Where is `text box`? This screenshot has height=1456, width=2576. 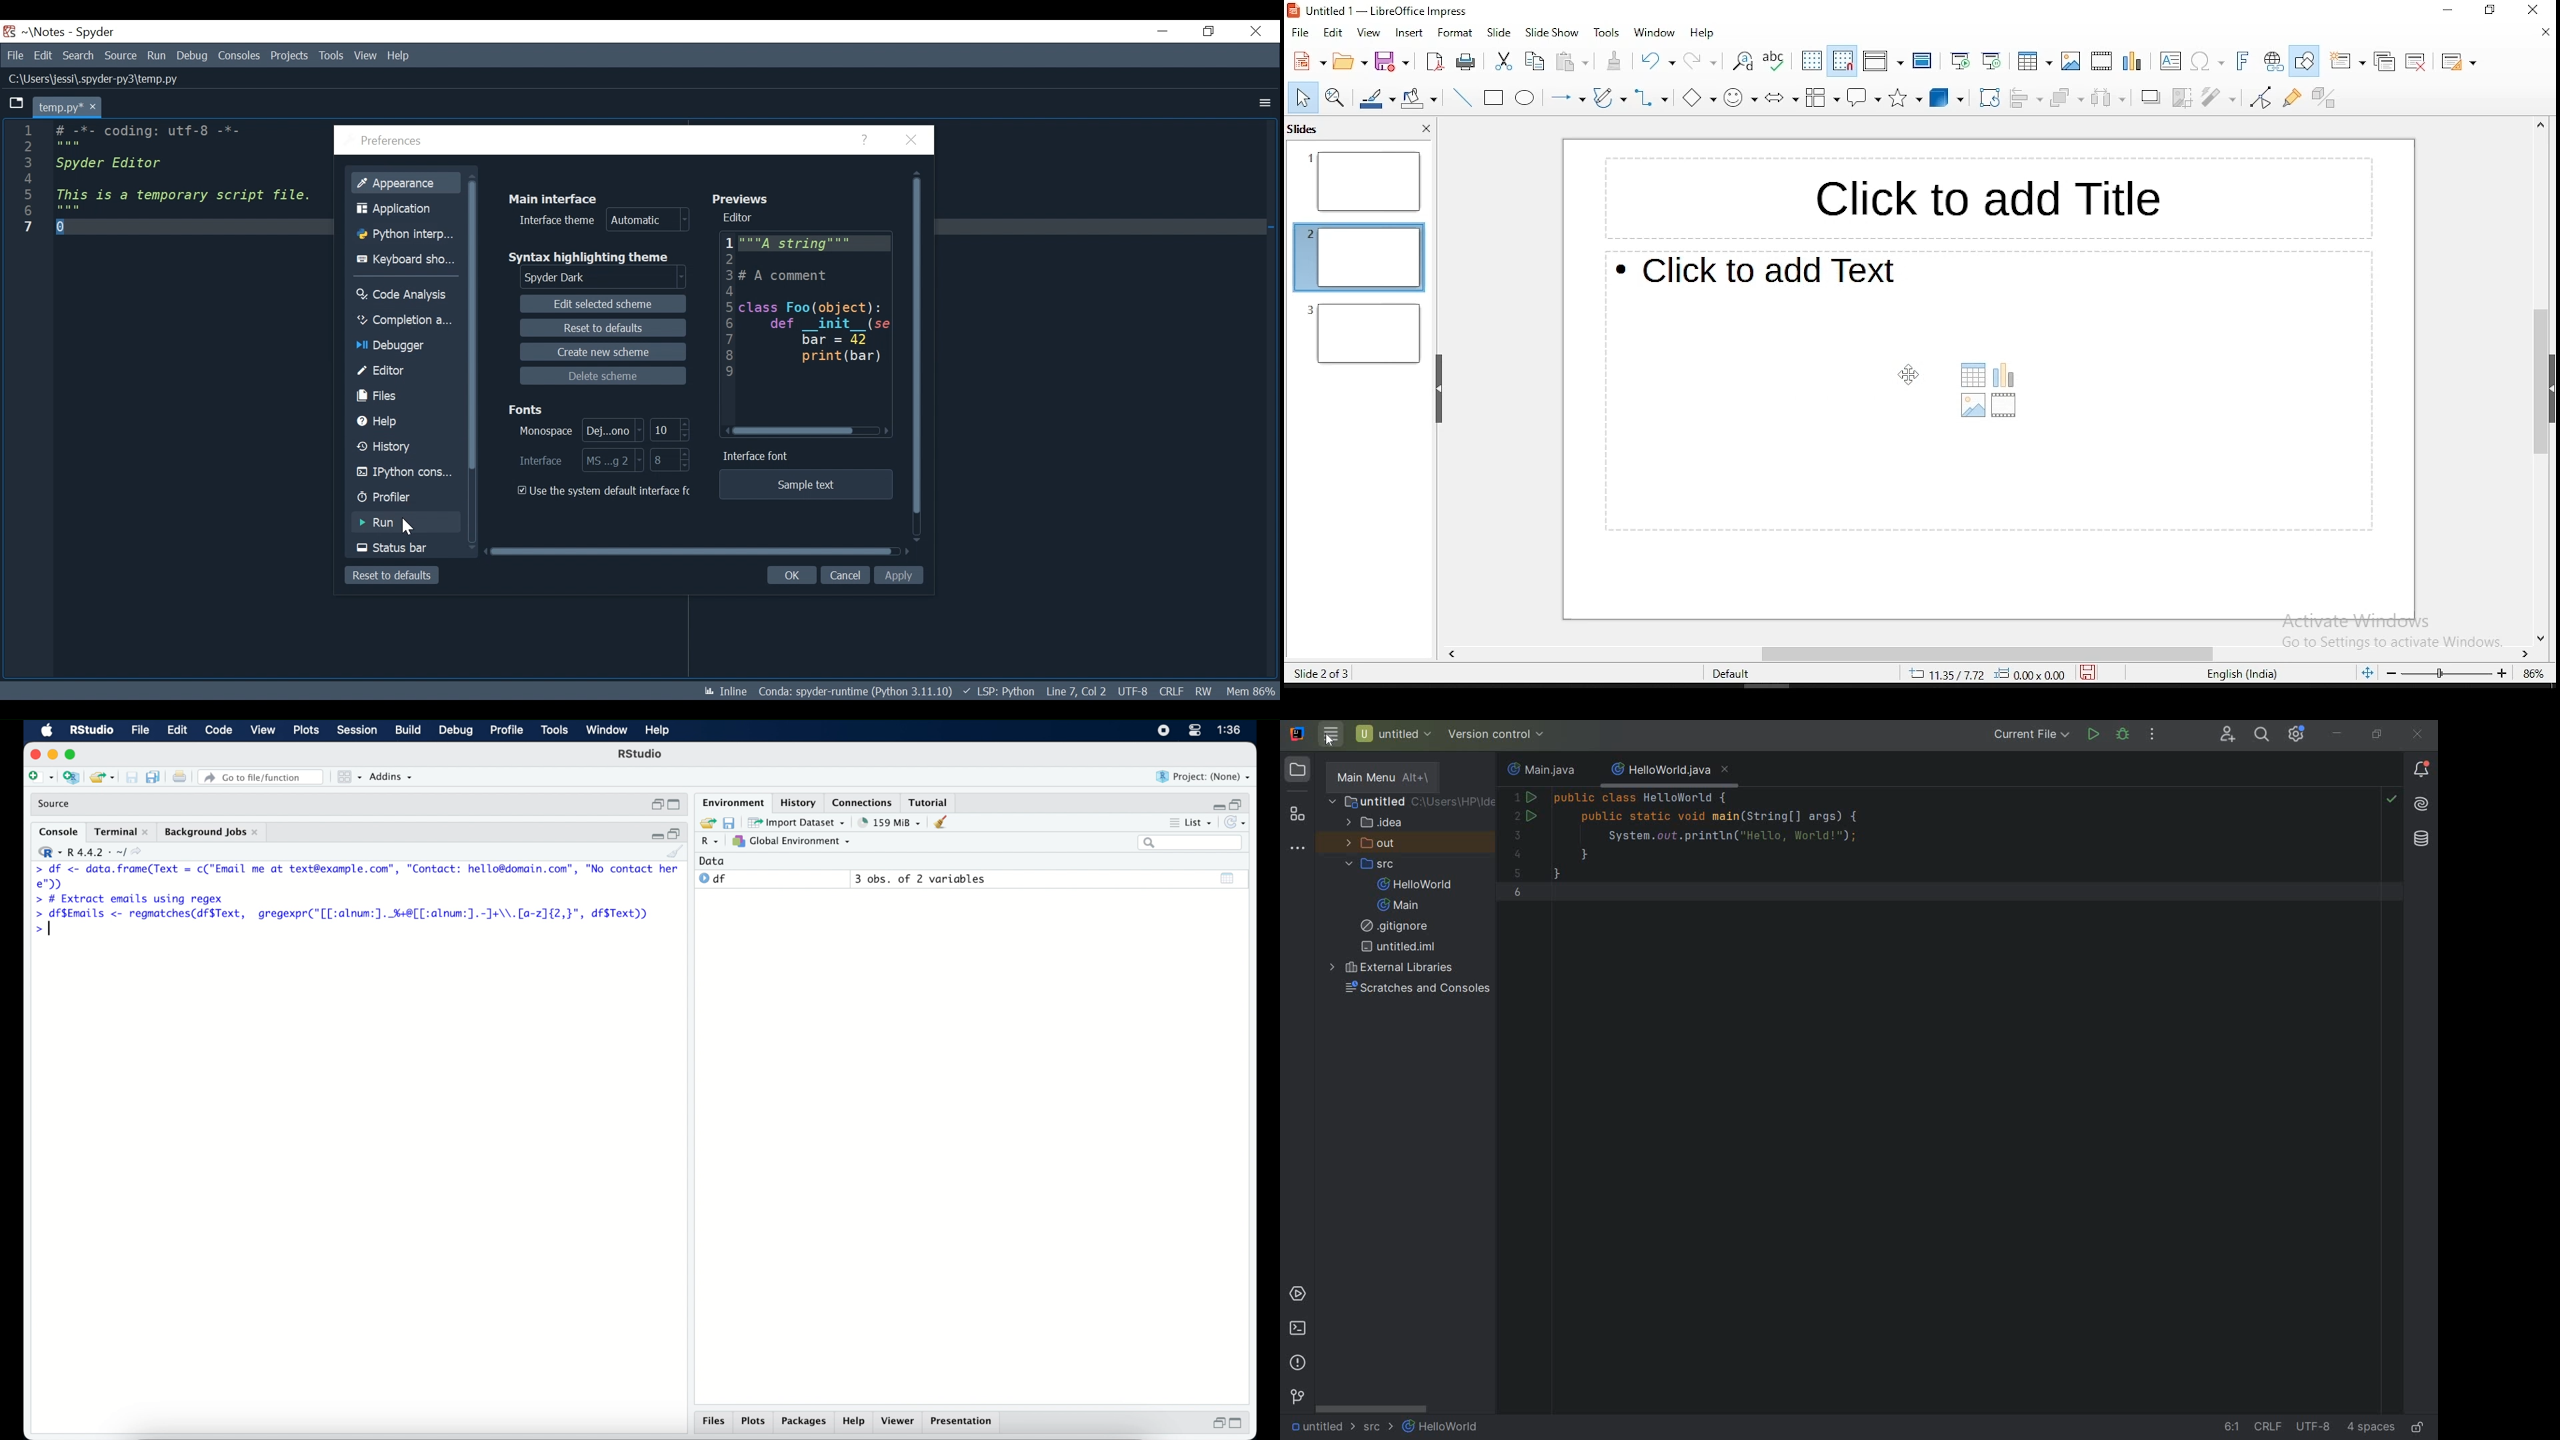
text box is located at coordinates (2168, 61).